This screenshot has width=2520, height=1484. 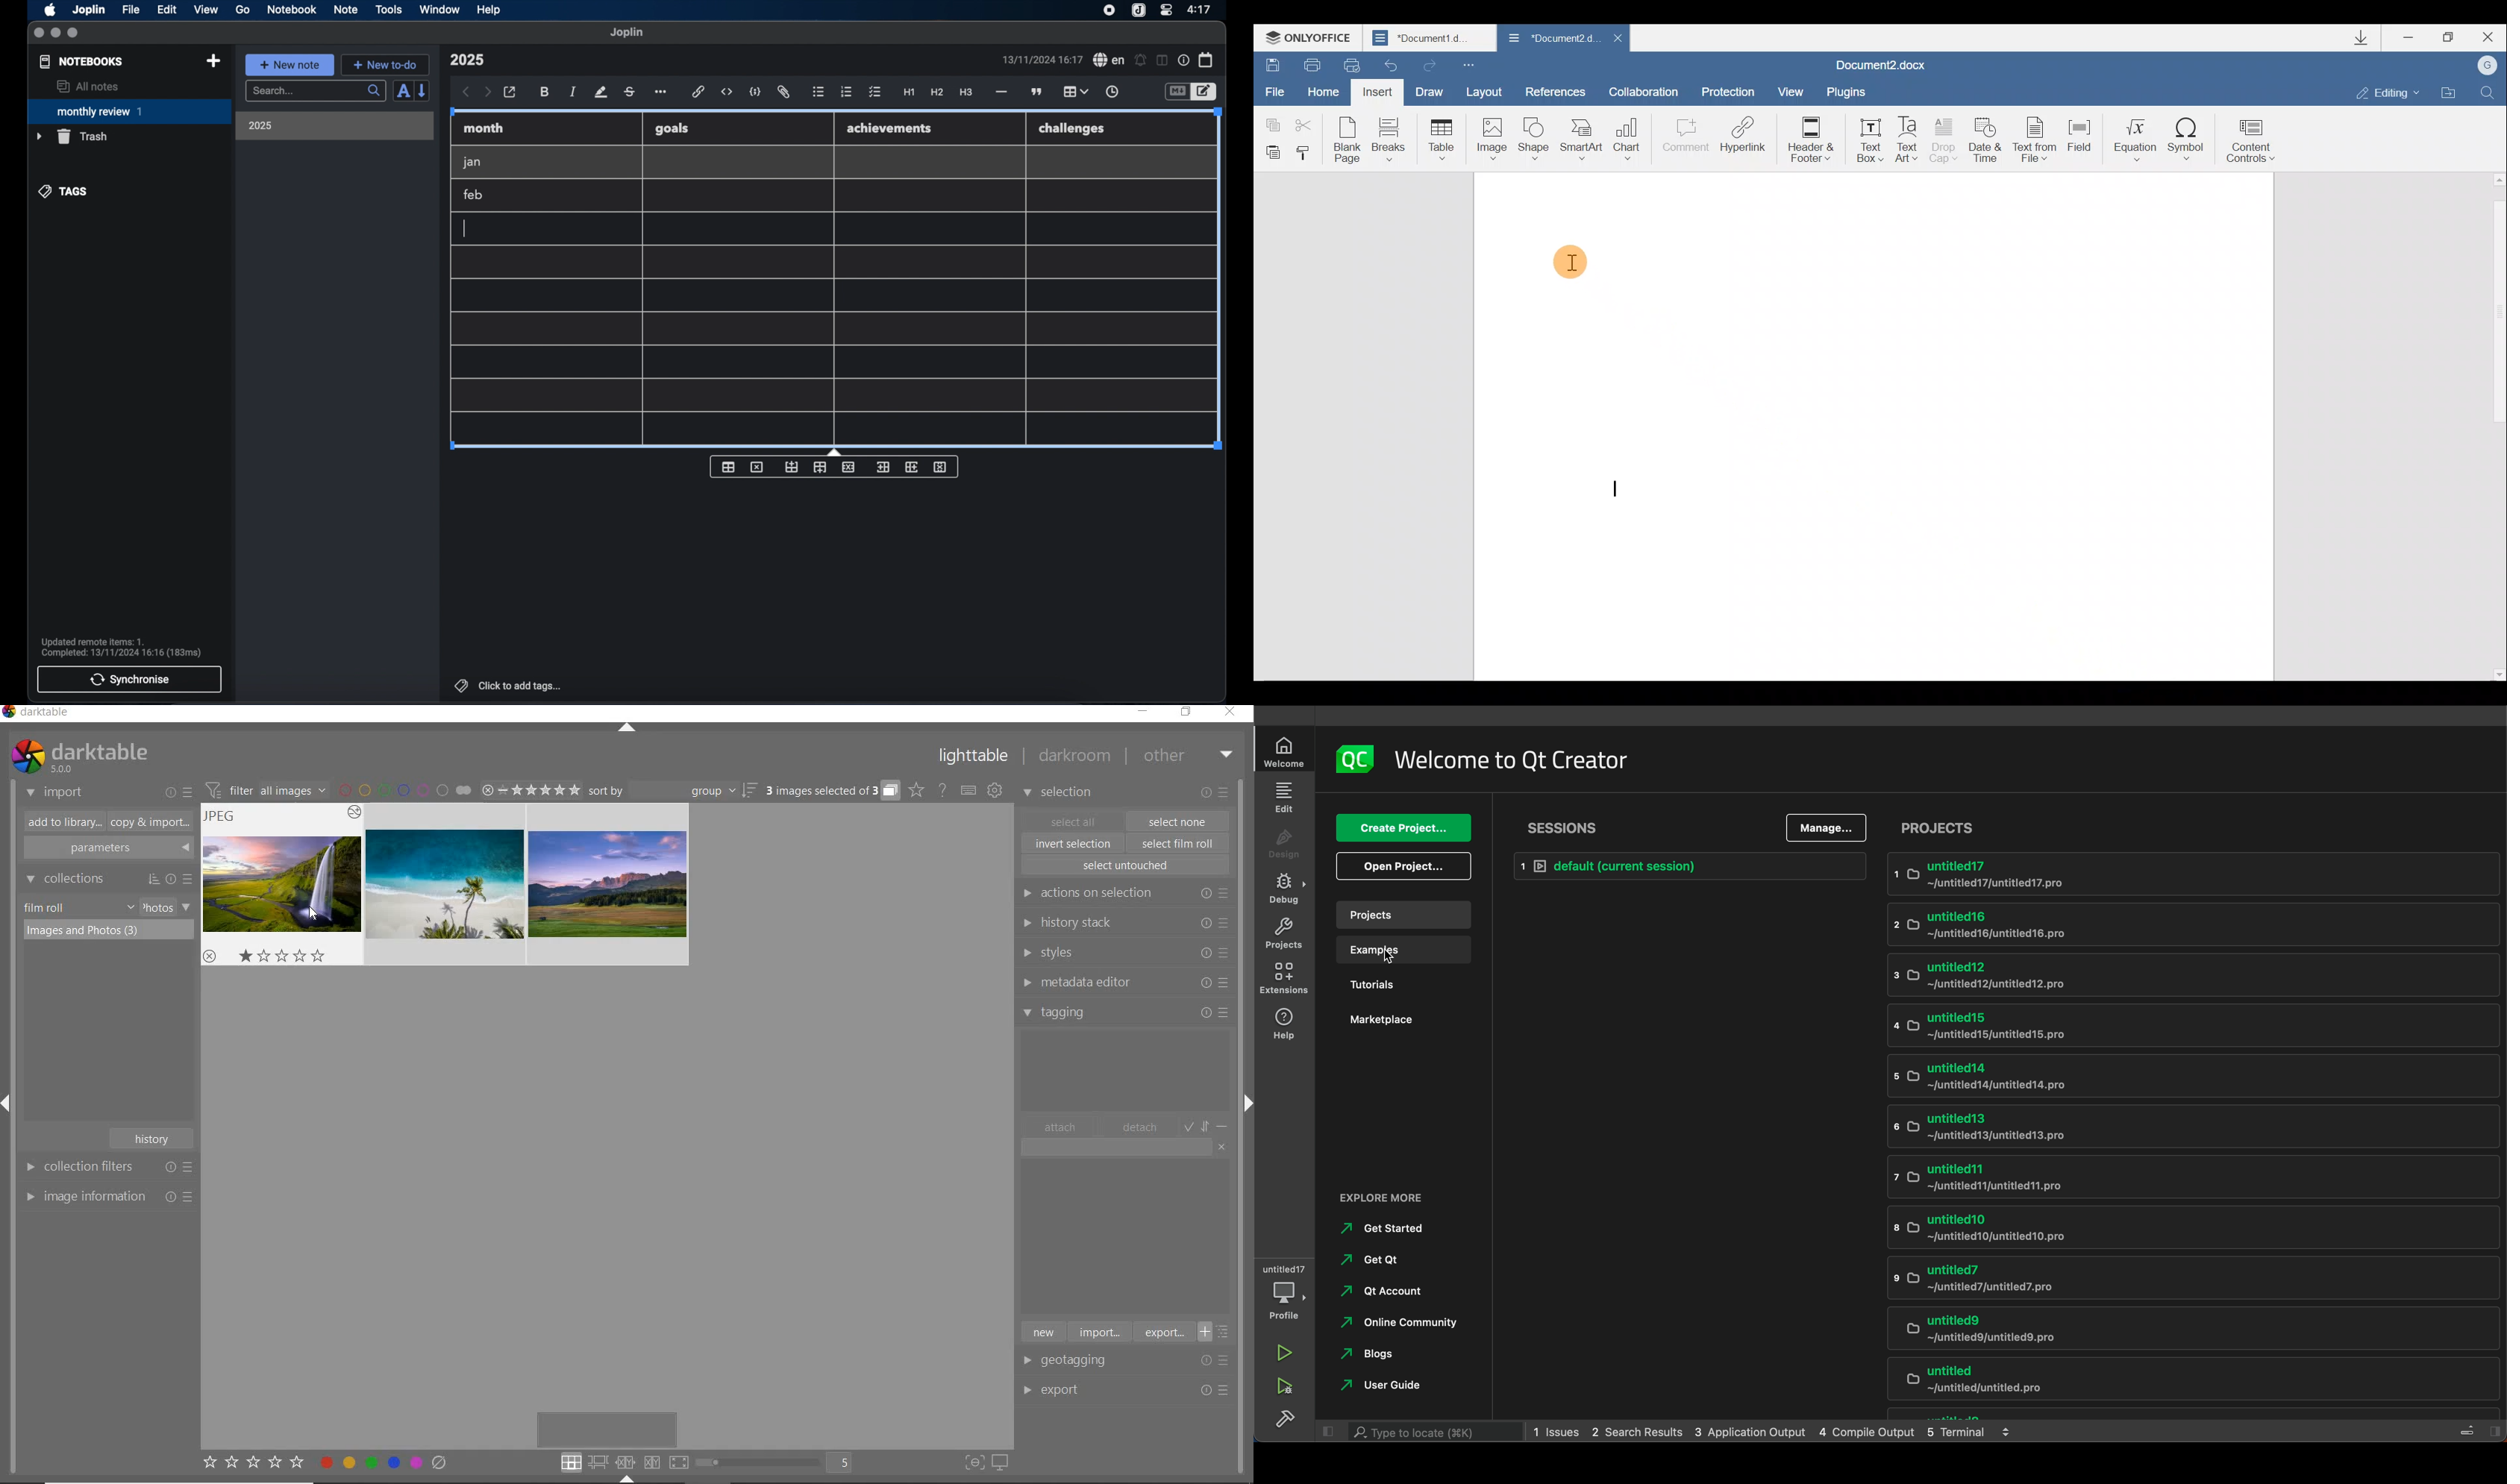 What do you see at coordinates (1037, 92) in the screenshot?
I see `block quotes` at bounding box center [1037, 92].